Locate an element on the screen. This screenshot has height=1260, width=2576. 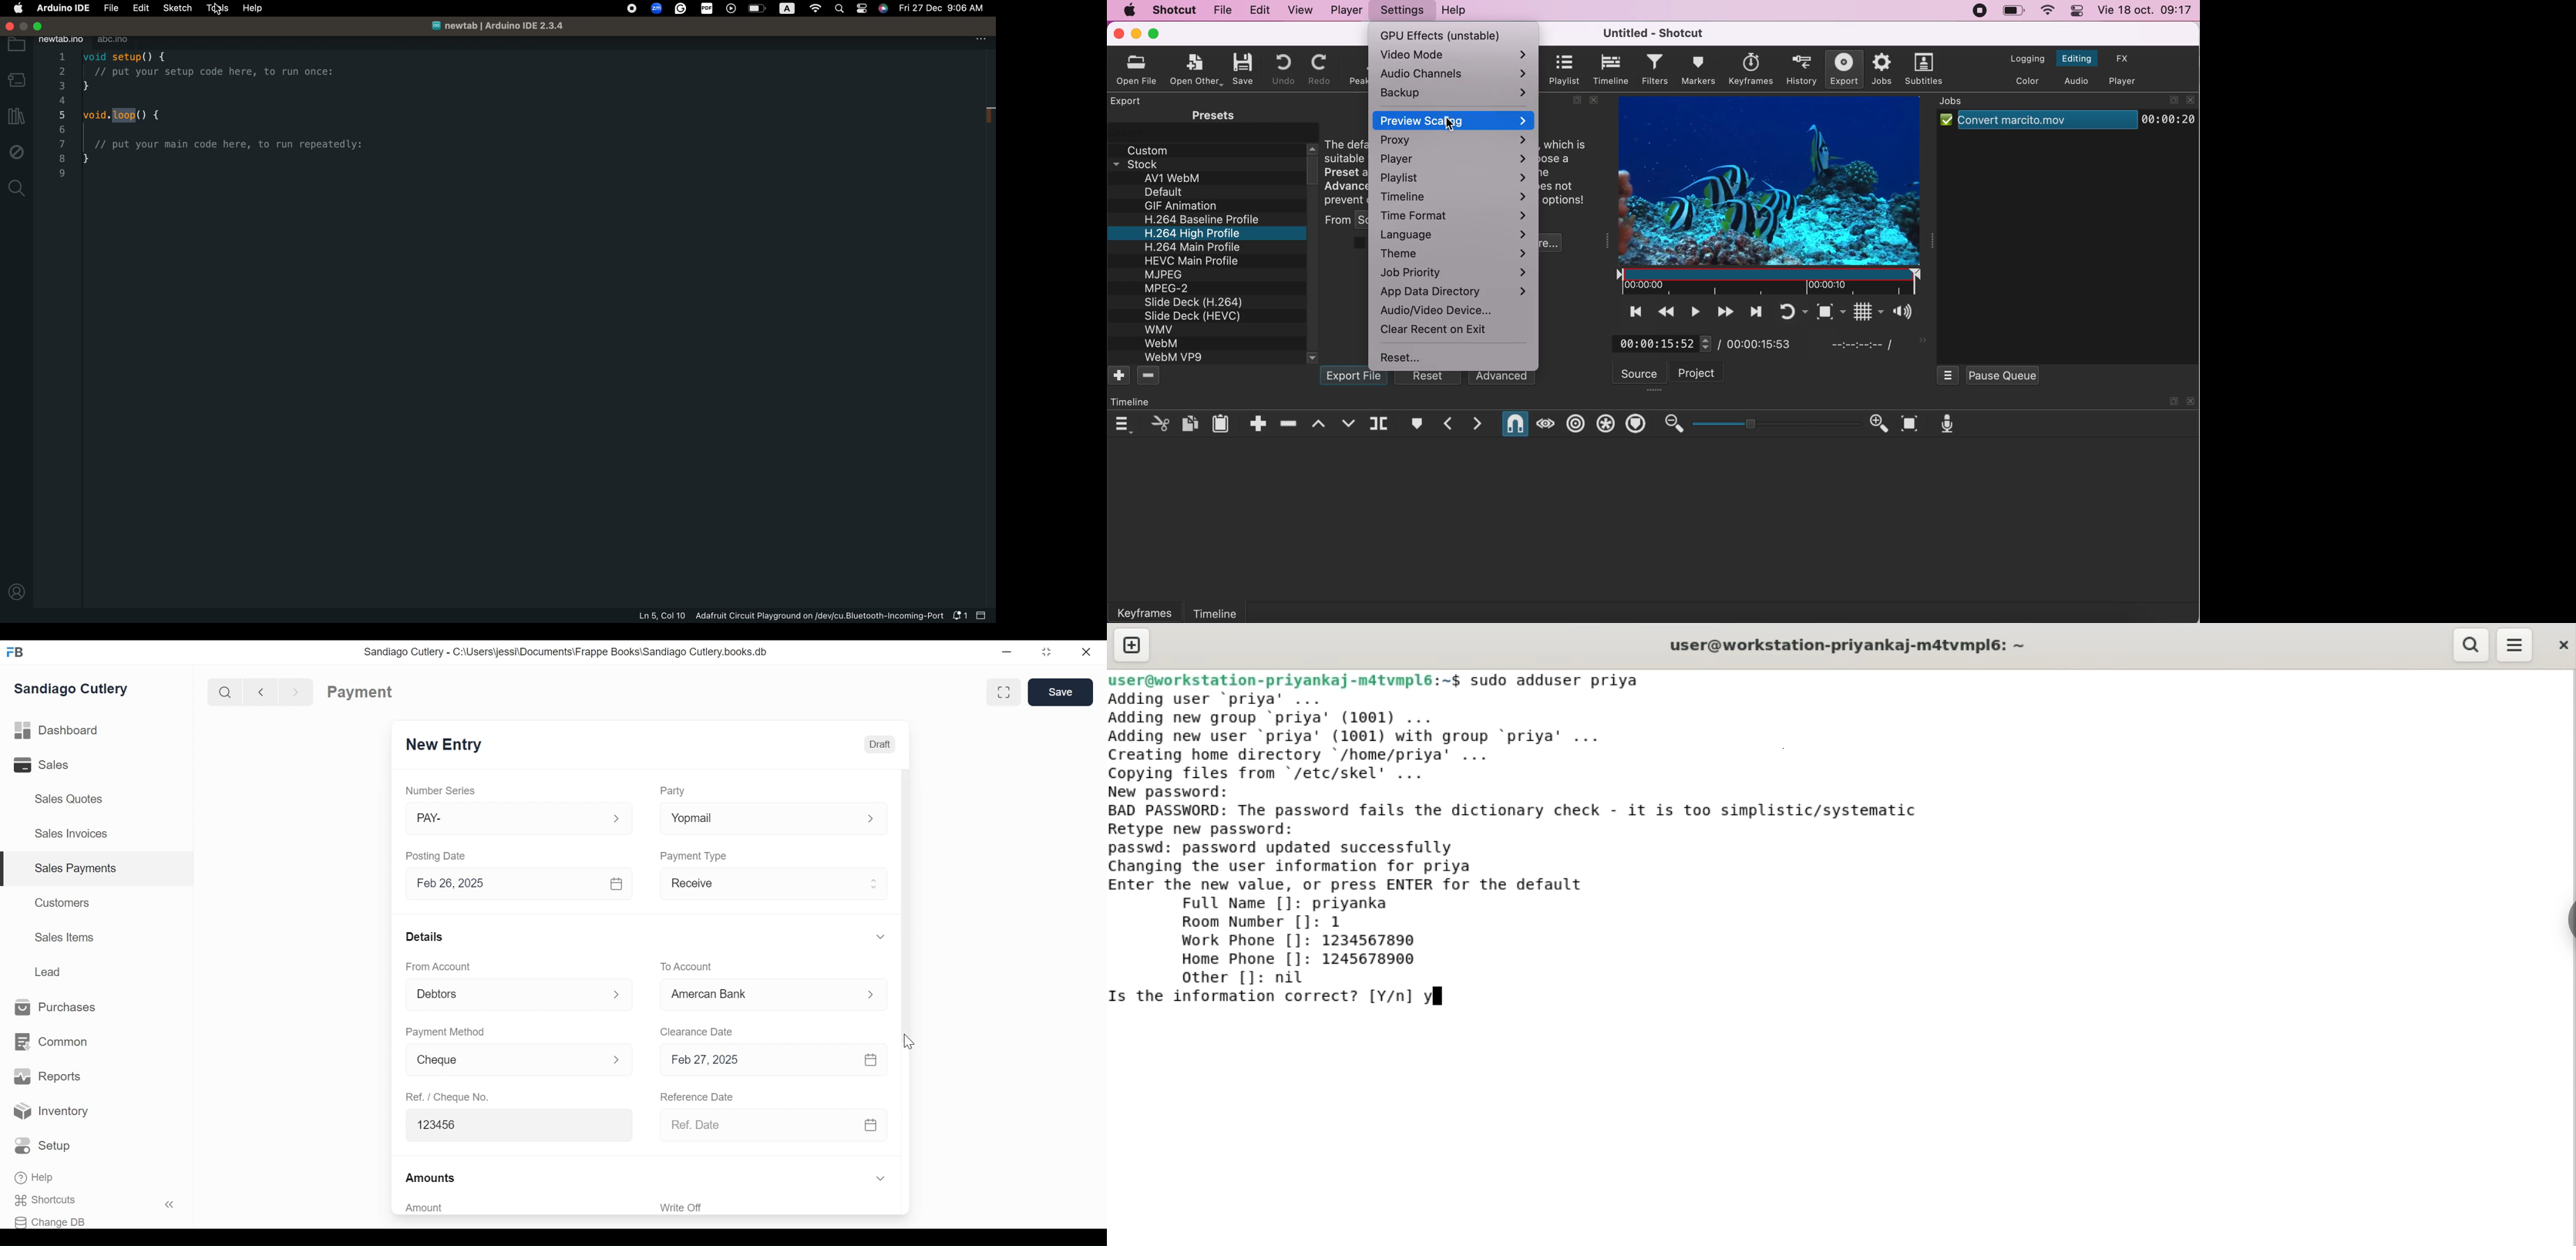
Calendar is located at coordinates (871, 1124).